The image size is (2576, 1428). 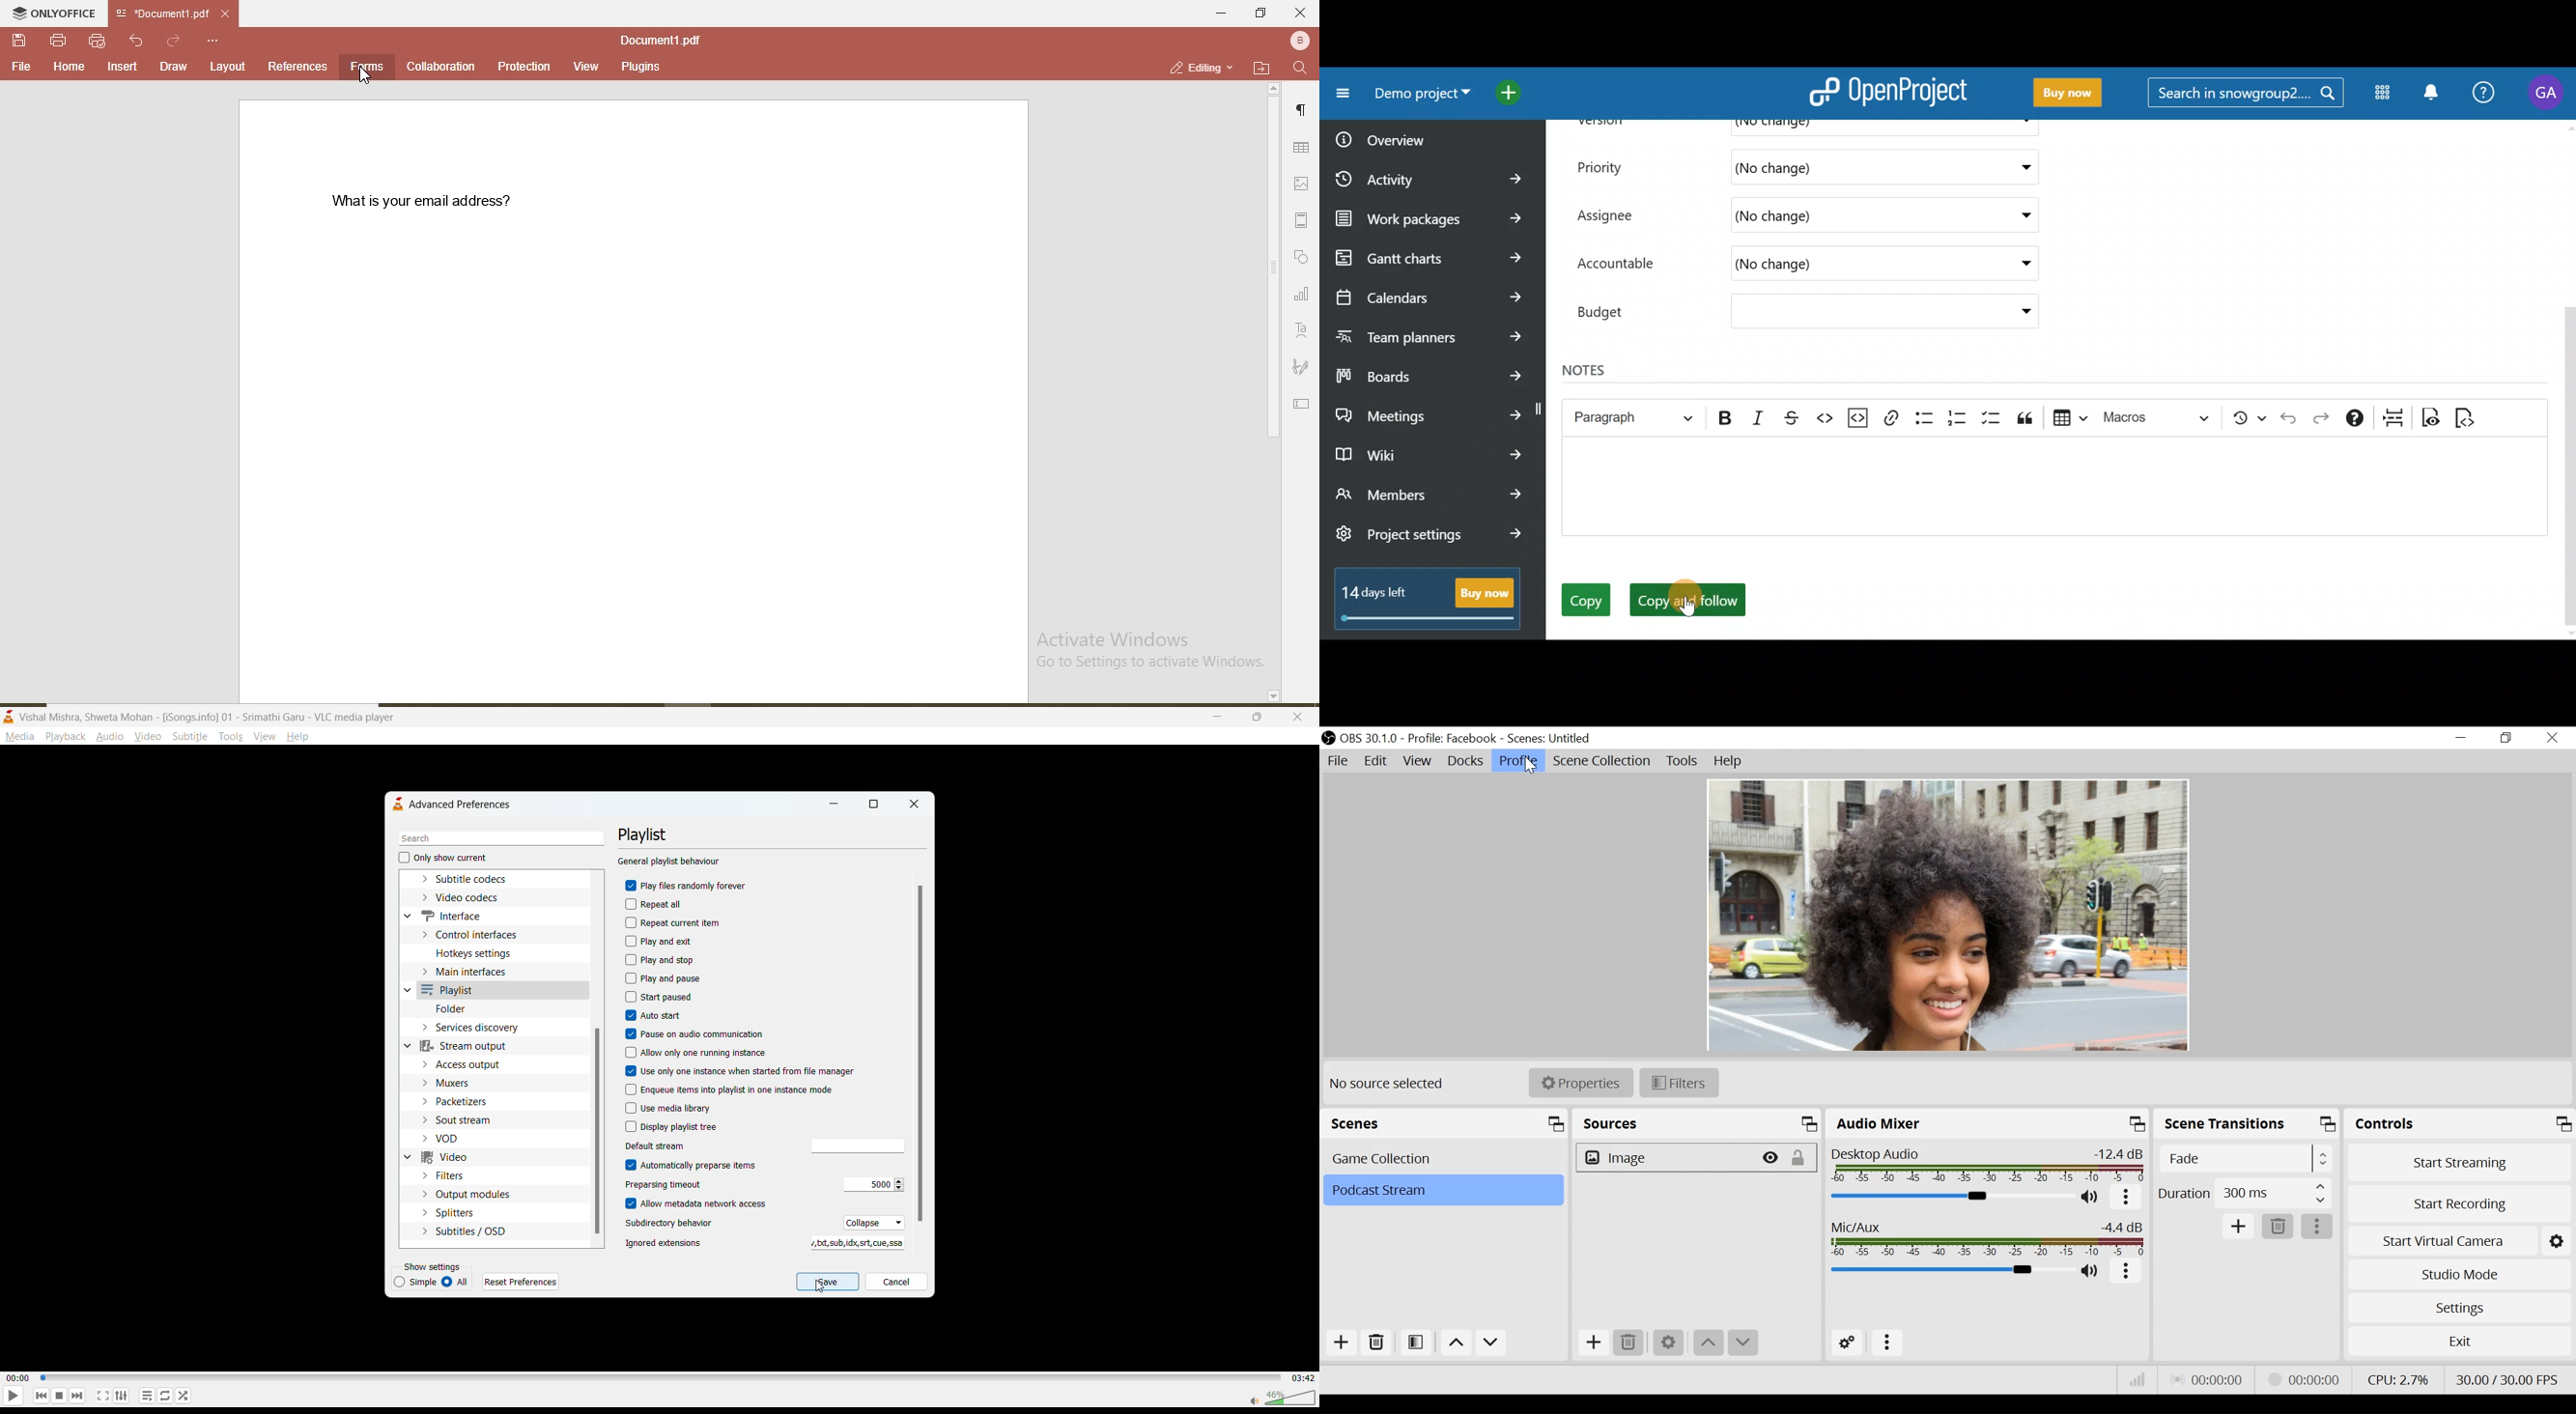 I want to click on Stream Status, so click(x=2312, y=1379).